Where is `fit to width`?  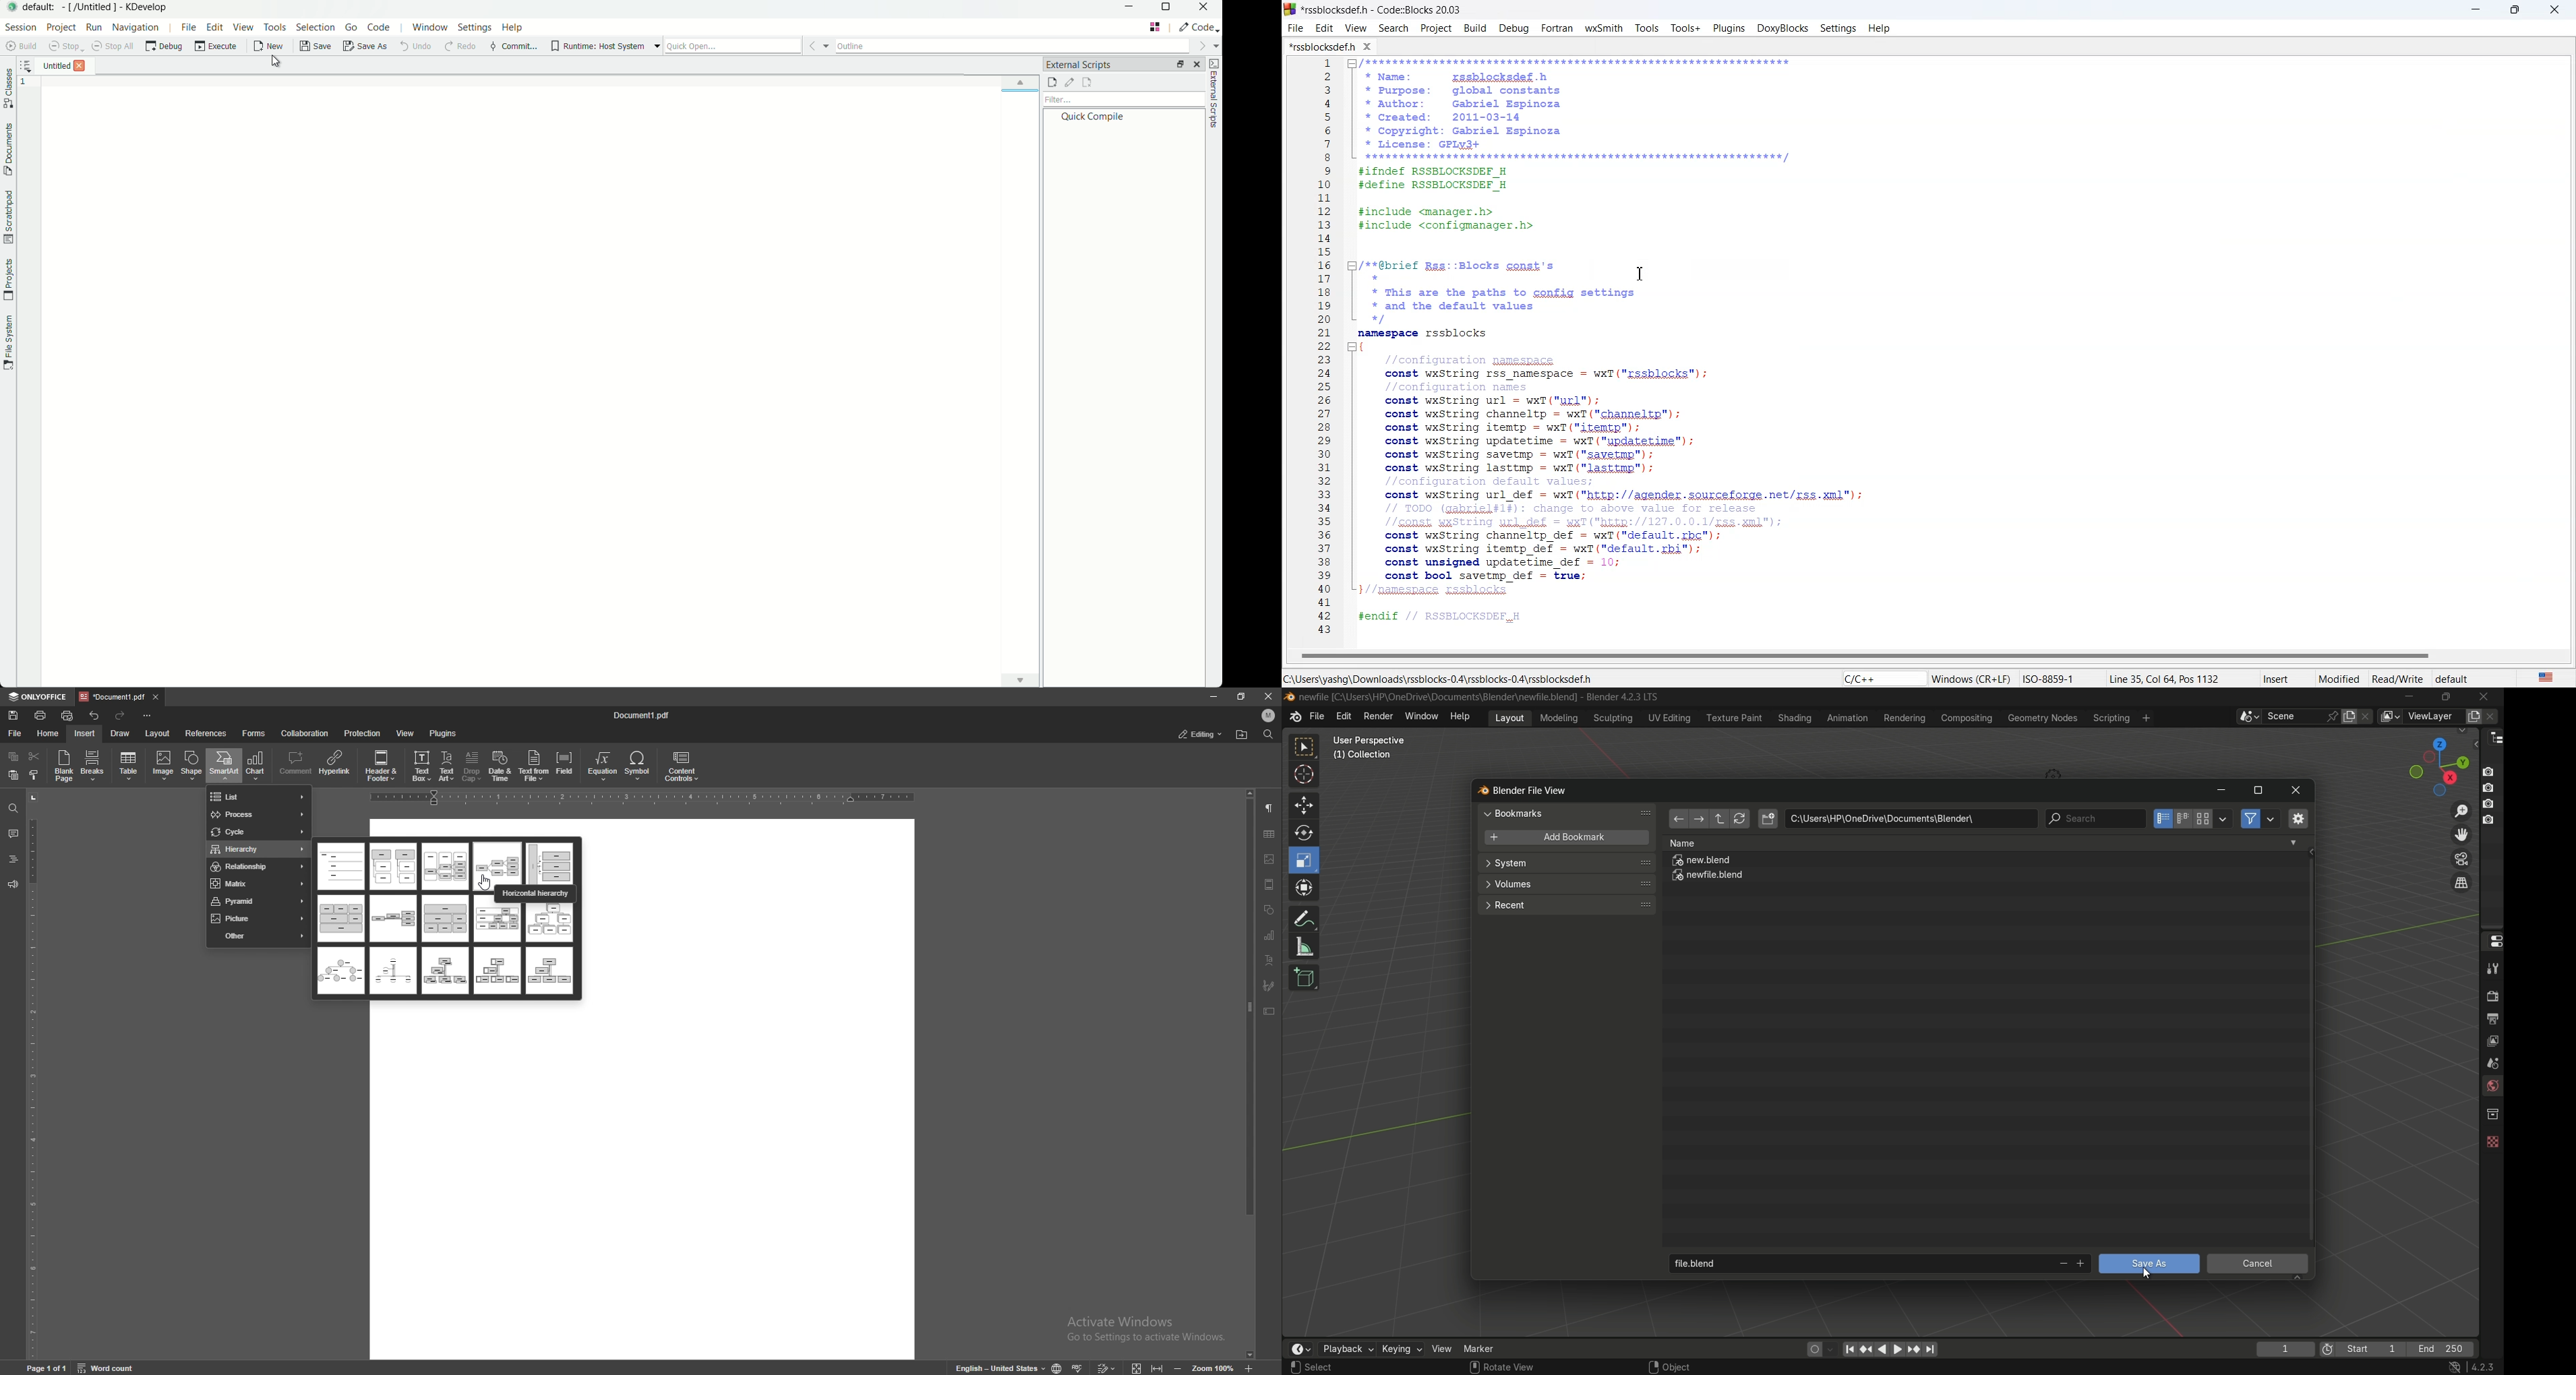 fit to width is located at coordinates (1157, 1368).